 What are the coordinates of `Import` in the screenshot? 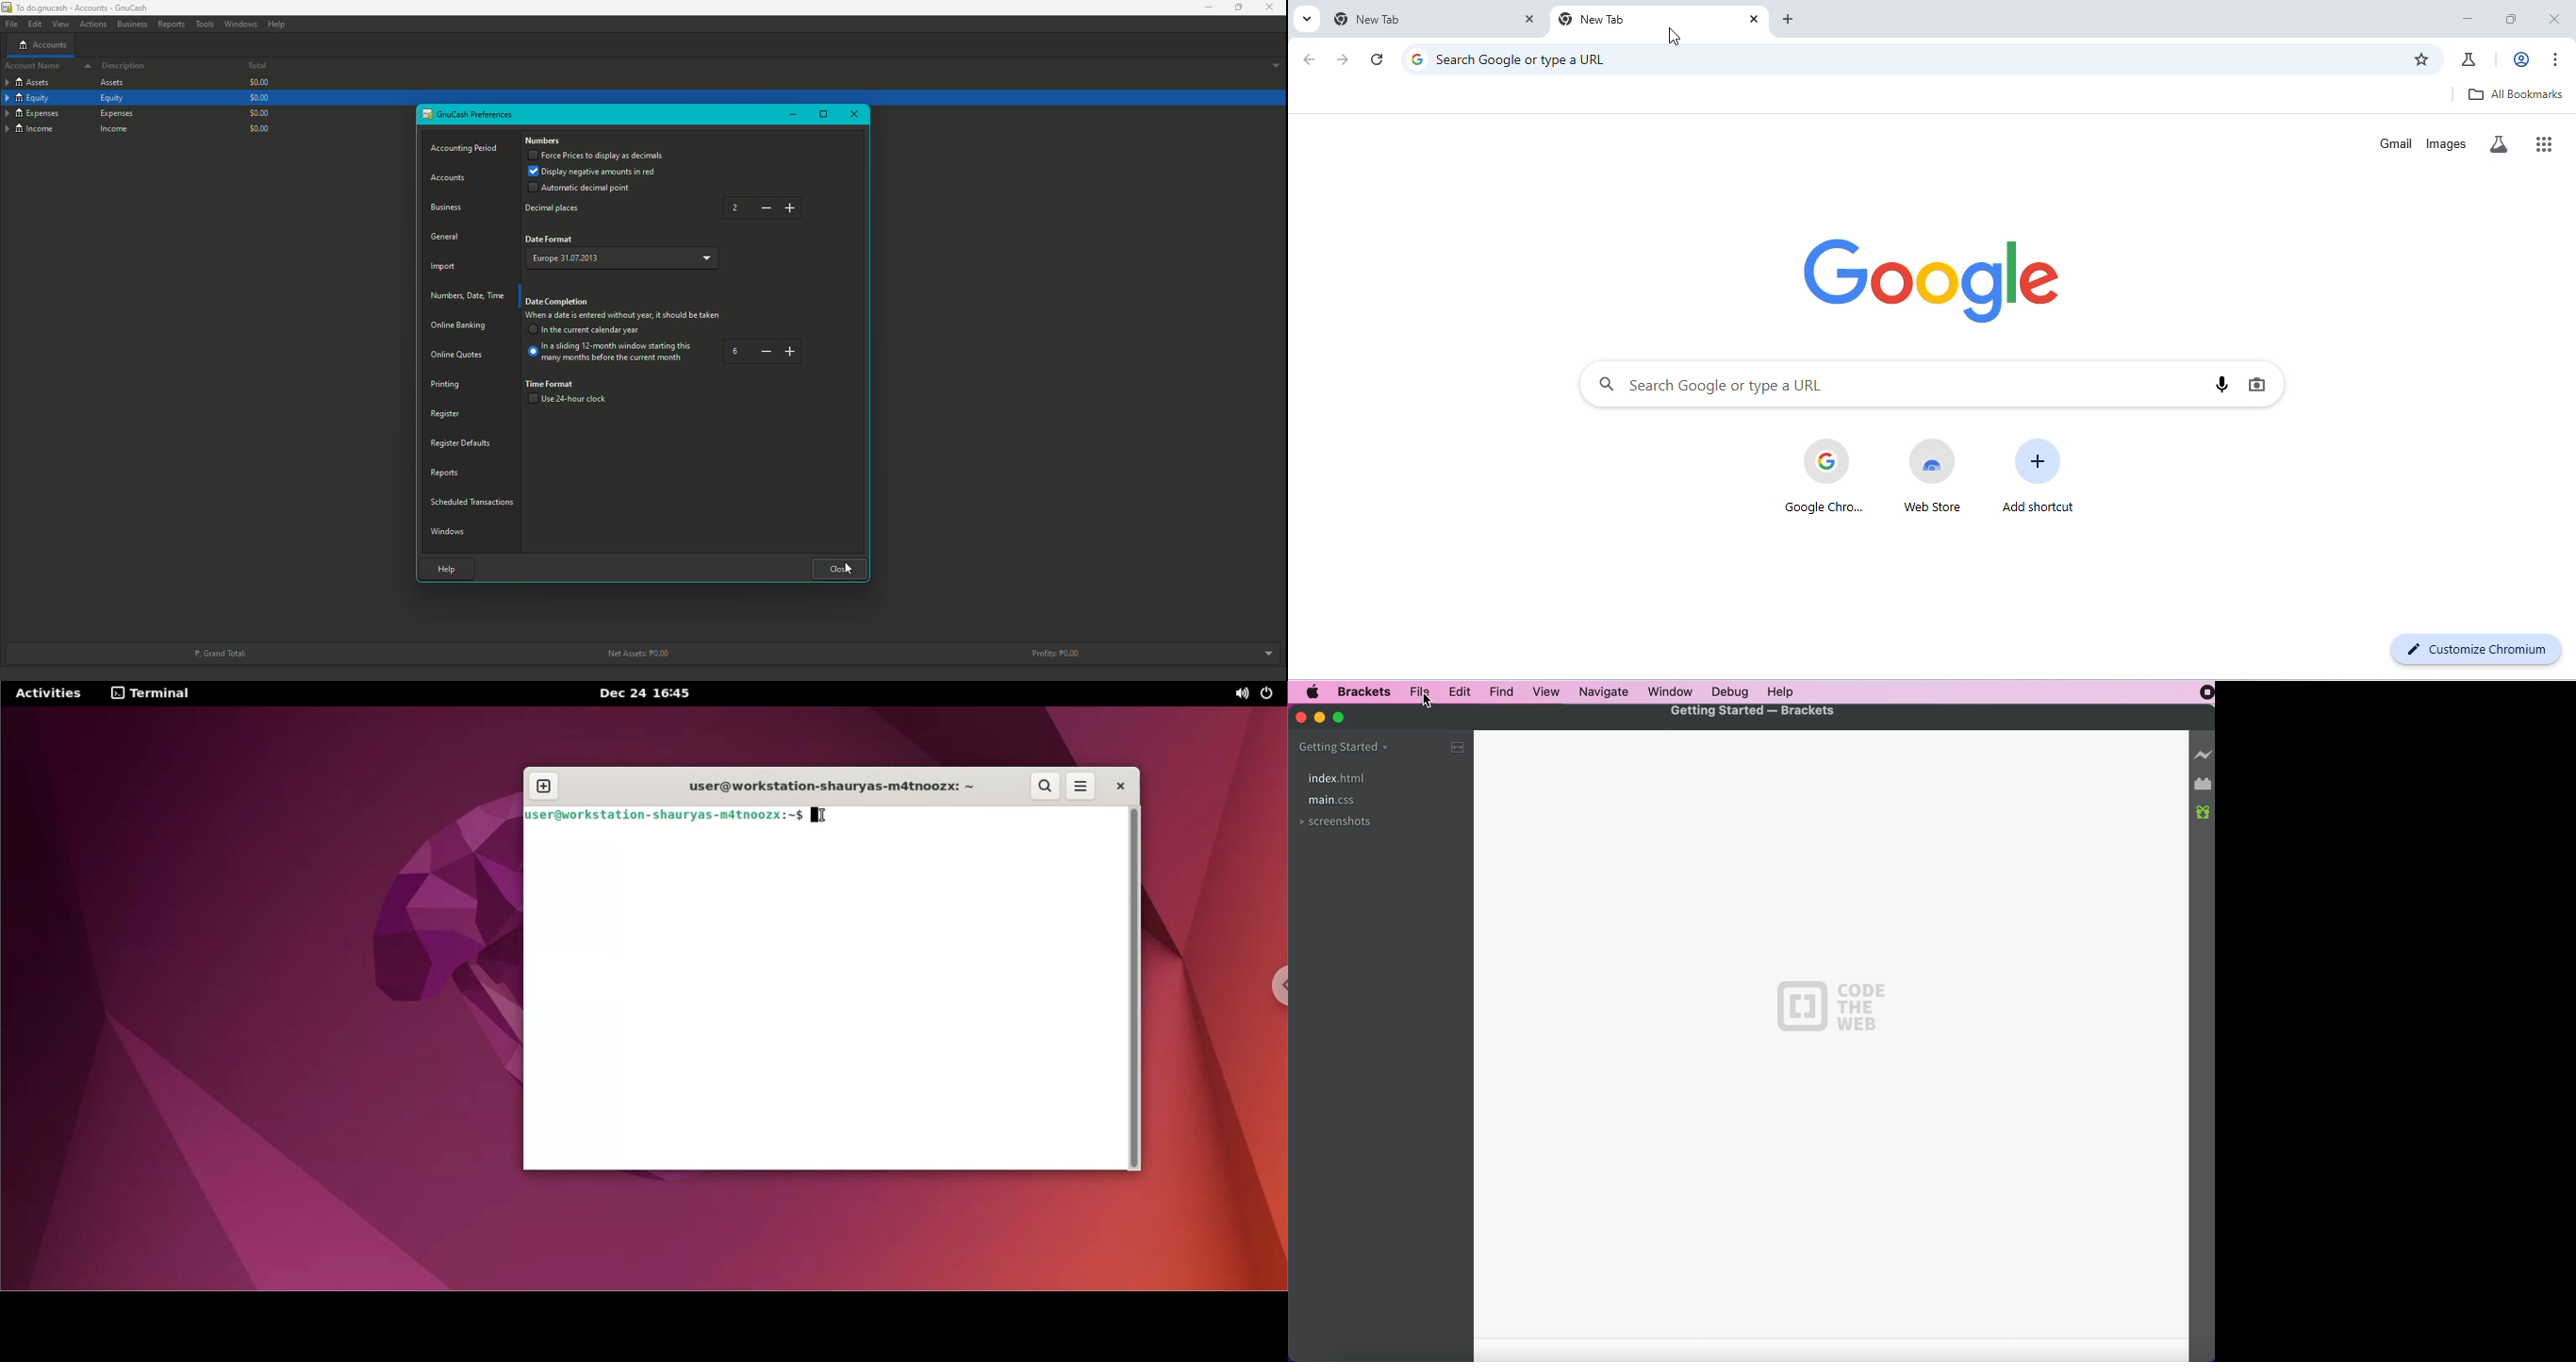 It's located at (446, 268).